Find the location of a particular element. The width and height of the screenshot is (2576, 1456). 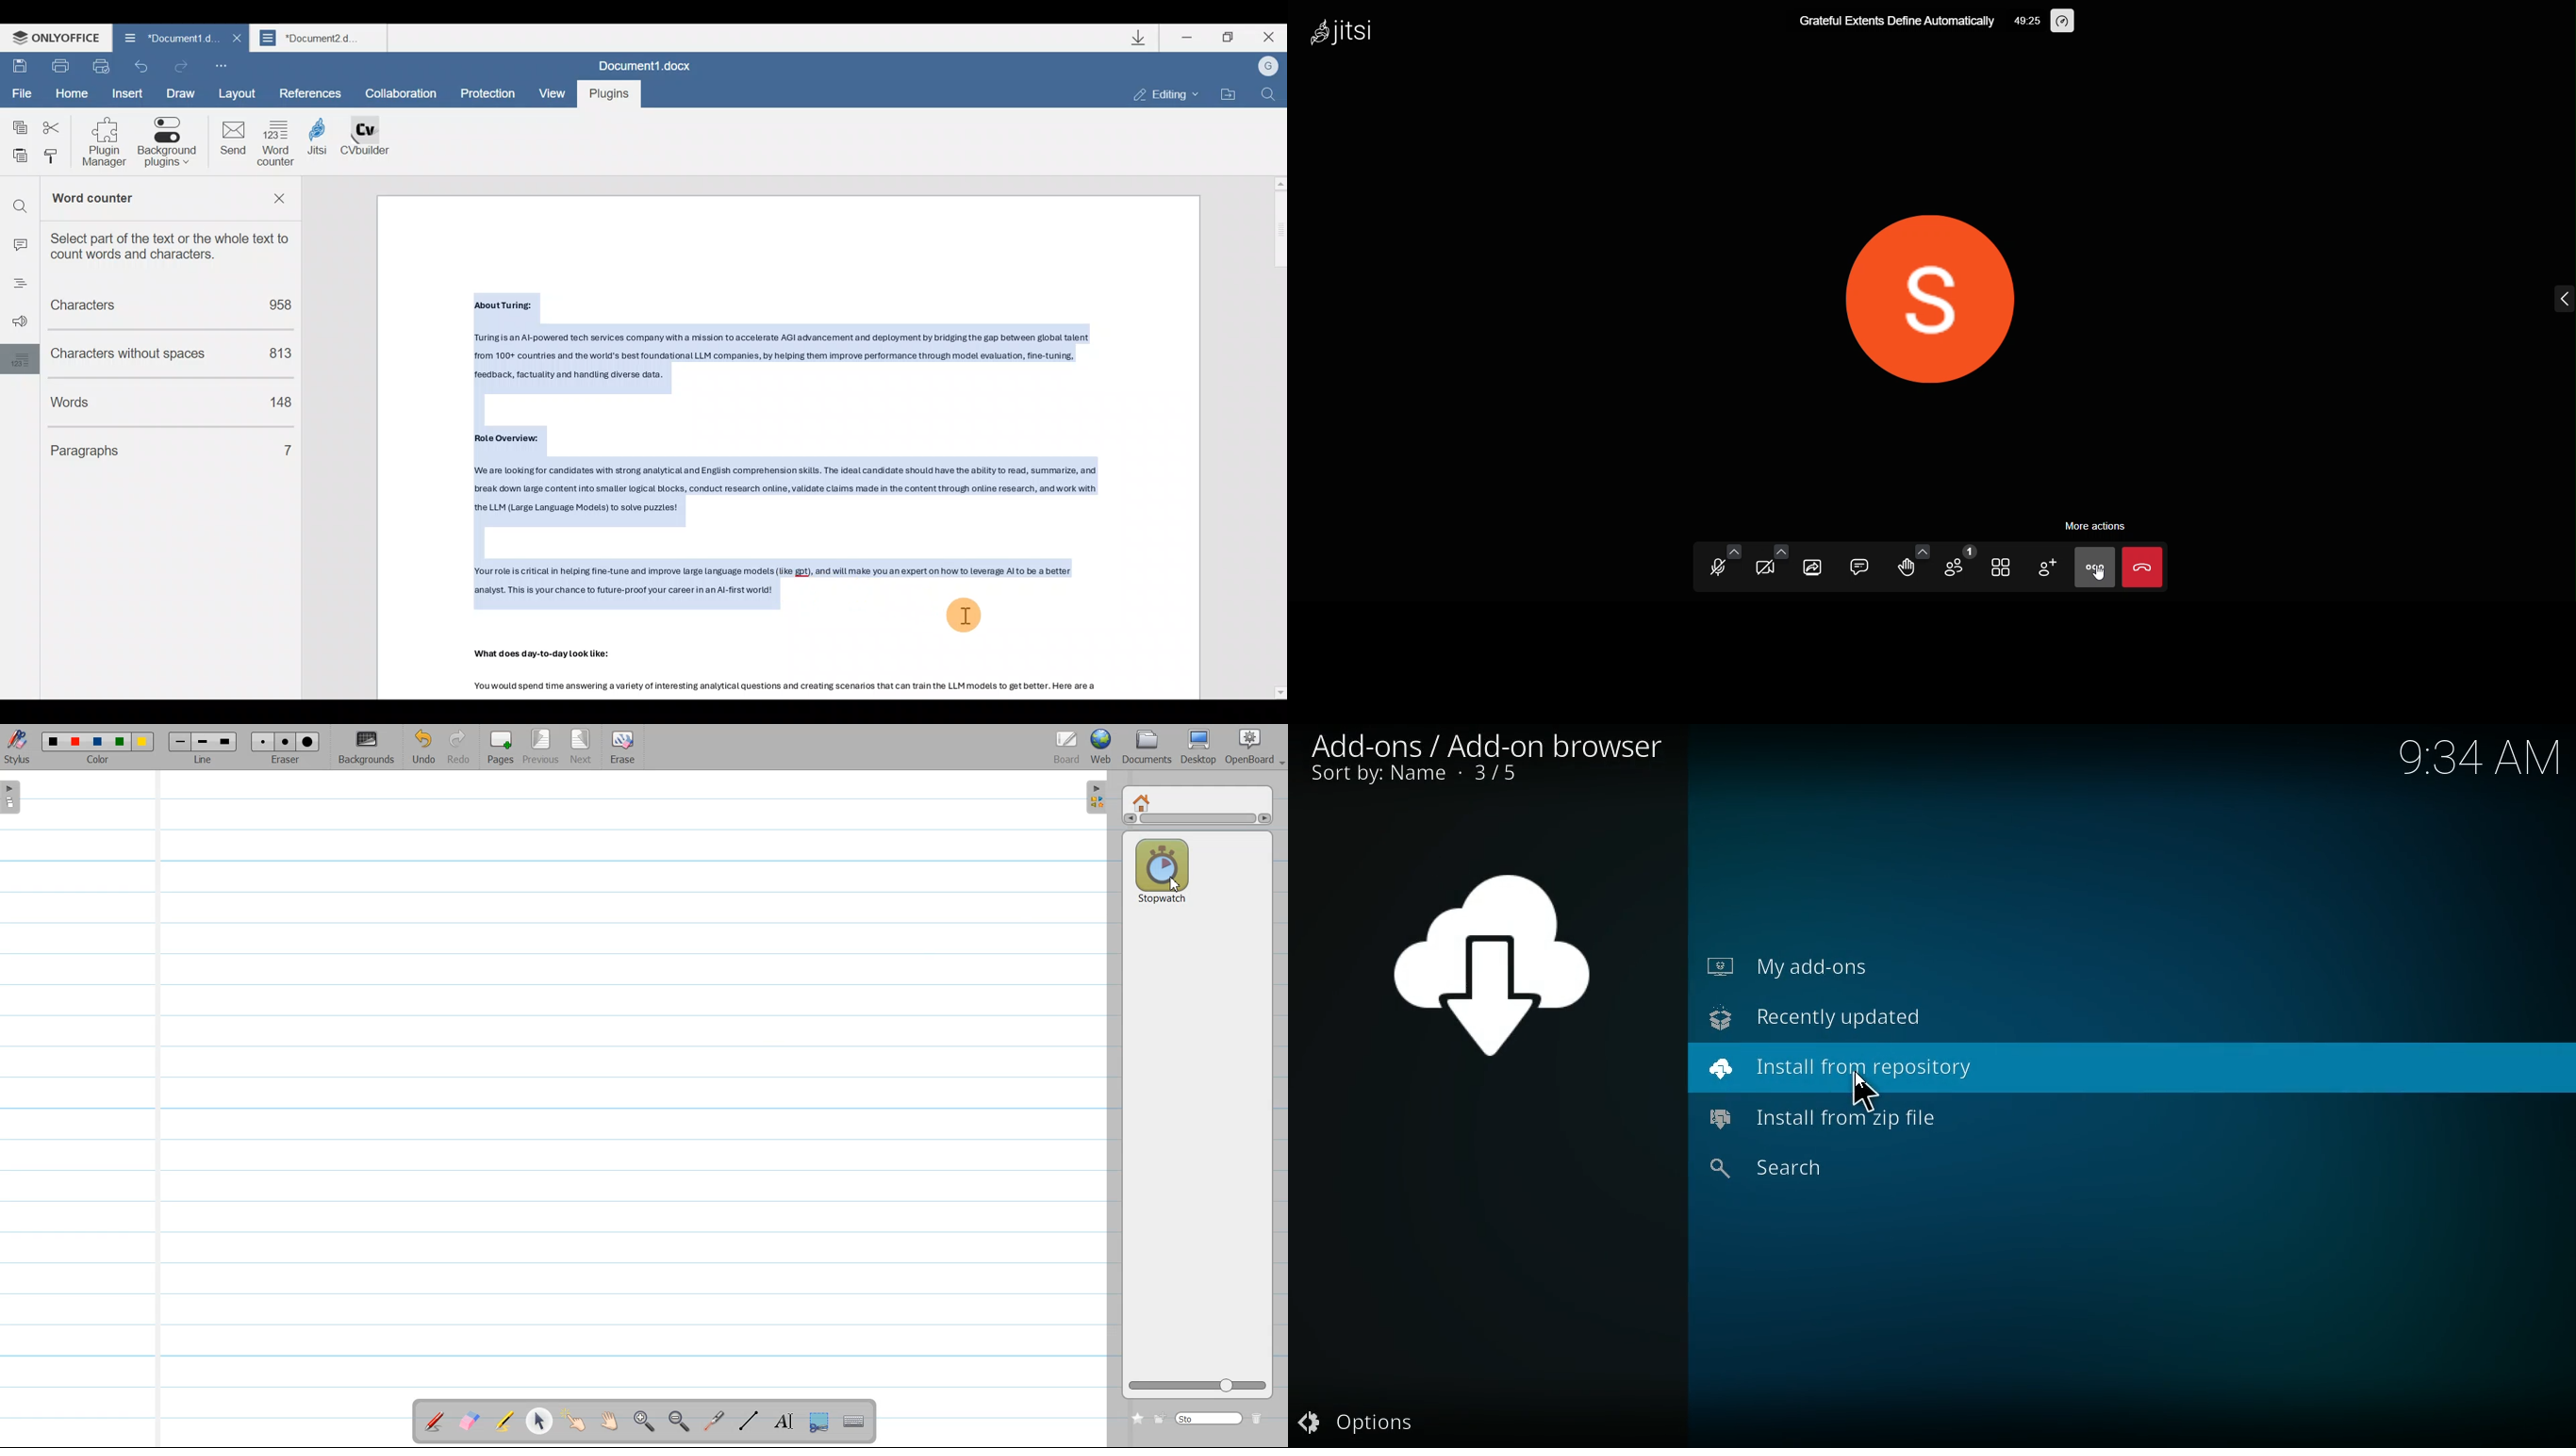

Vertical scroll bar is located at coordinates (1197, 821).